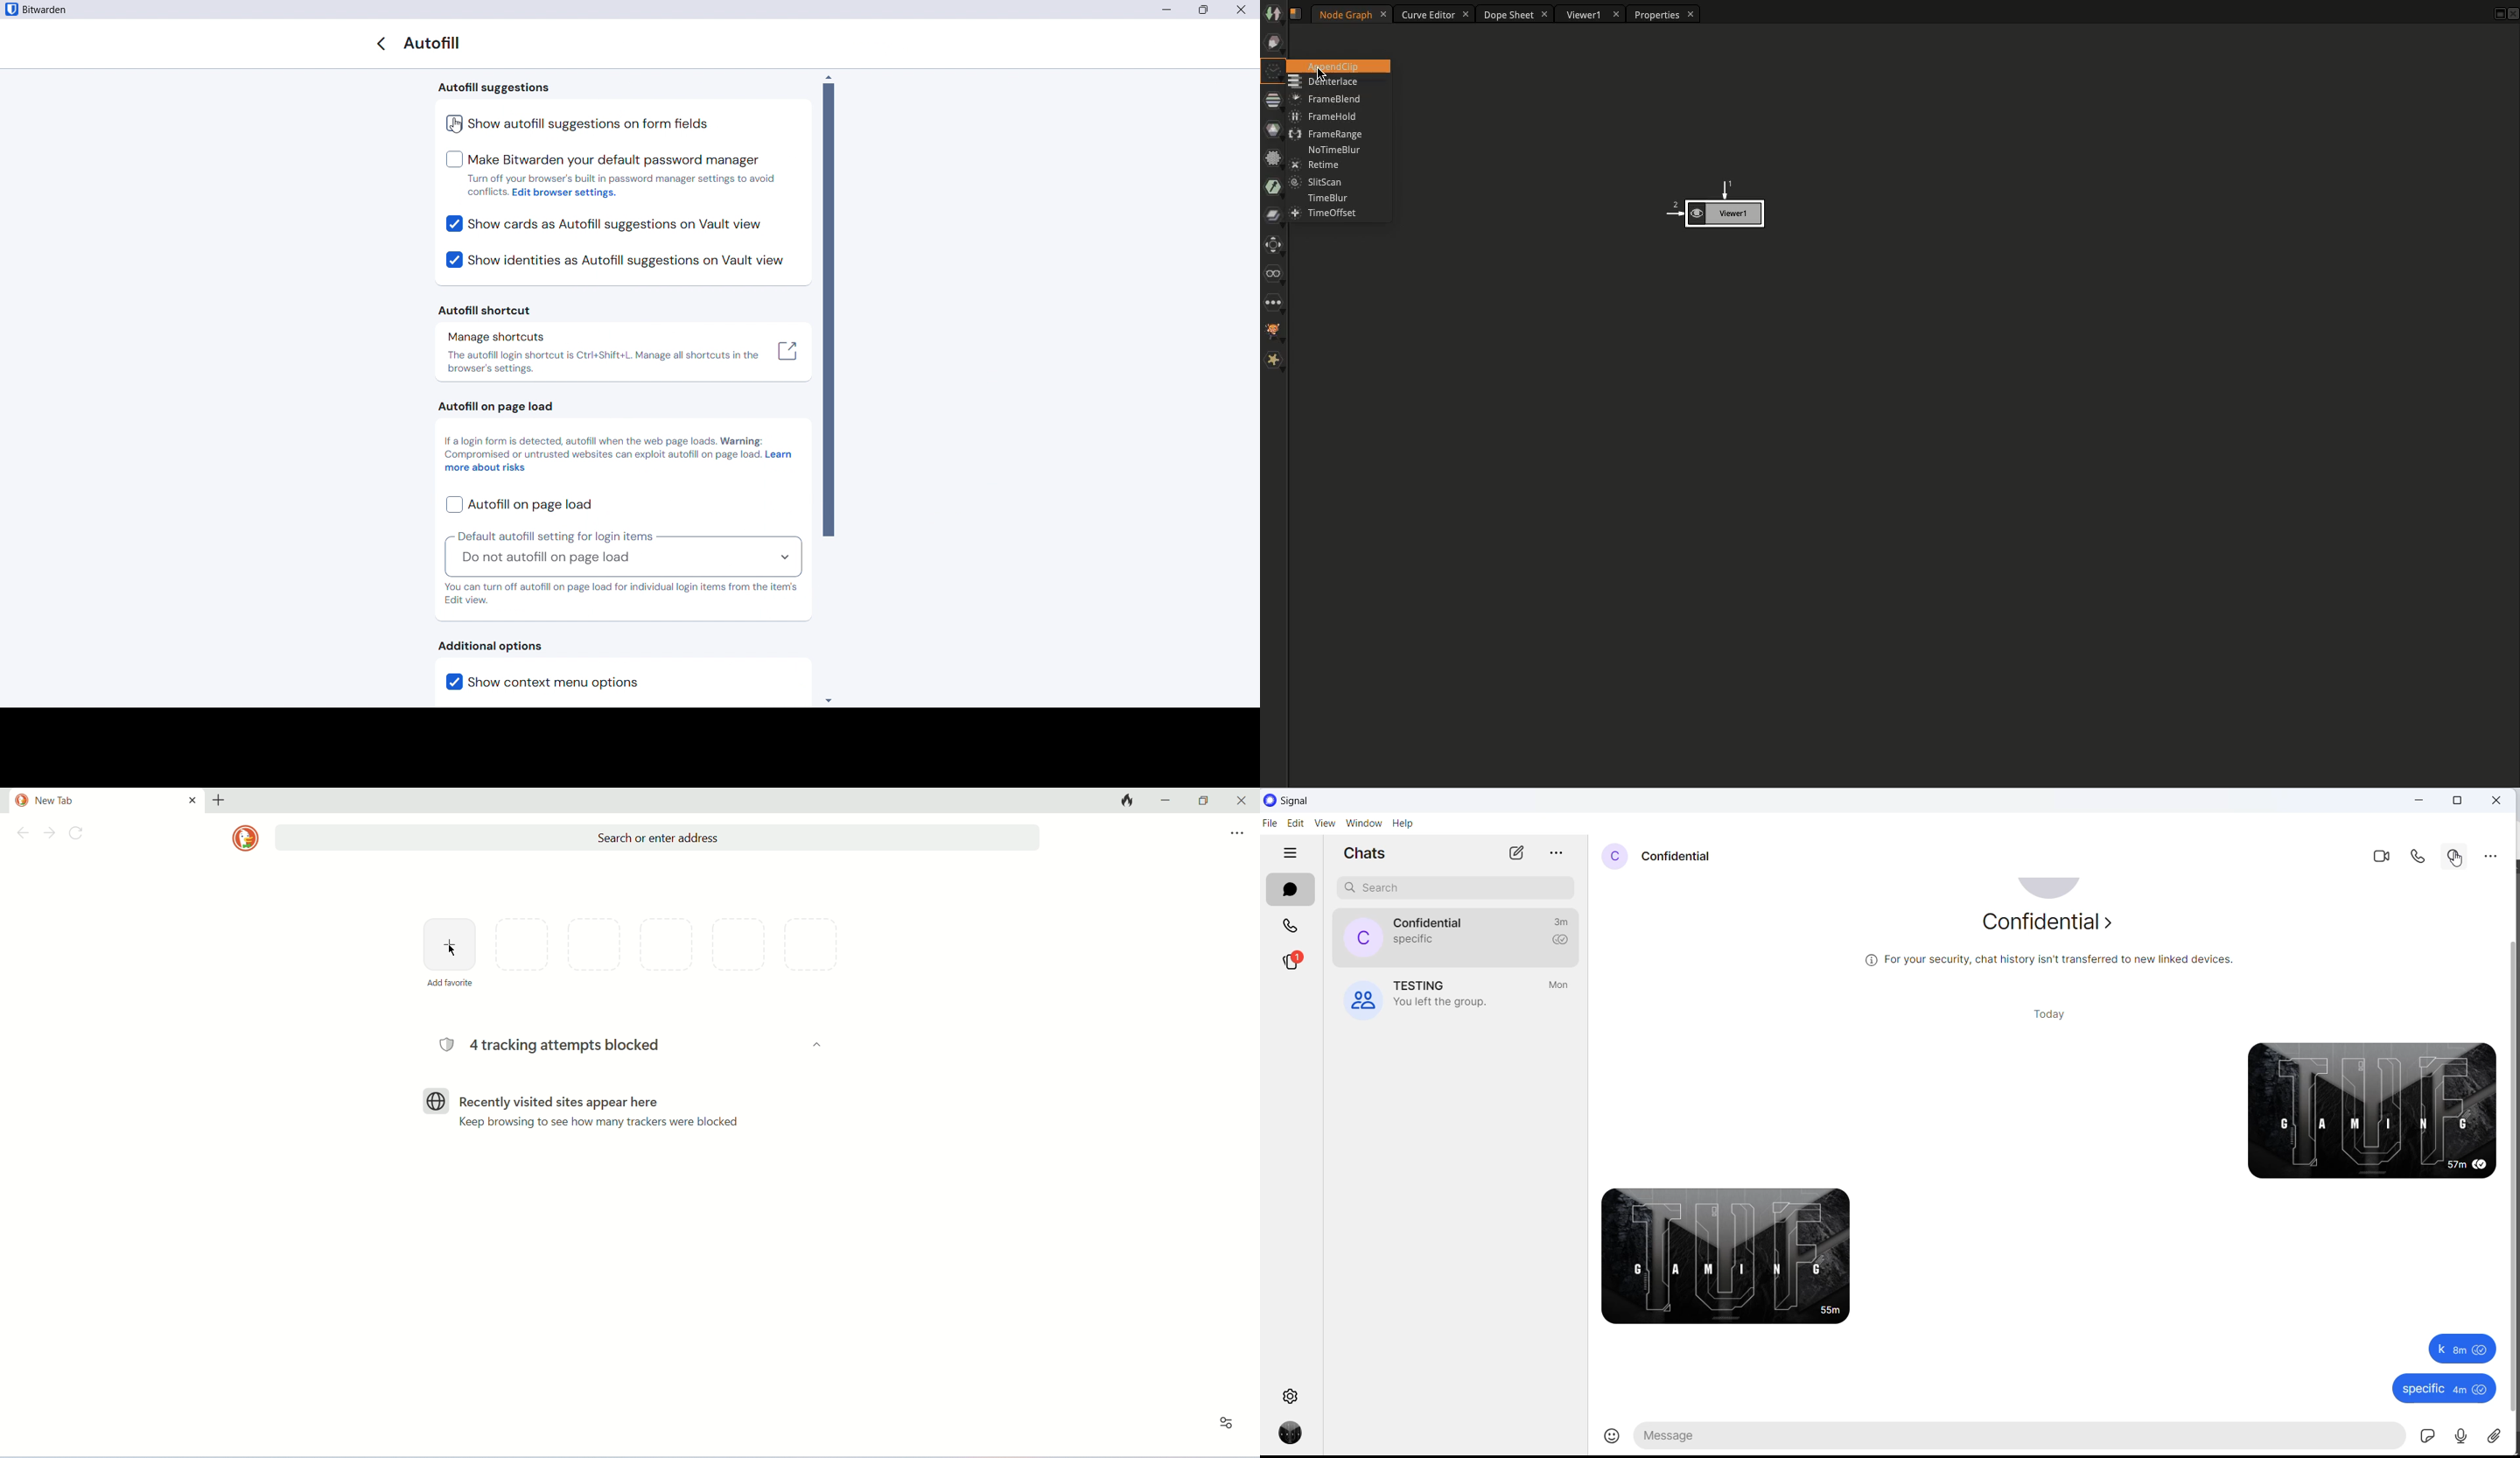 This screenshot has width=2520, height=1484. What do you see at coordinates (578, 123) in the screenshot?
I see `Option unticked` at bounding box center [578, 123].